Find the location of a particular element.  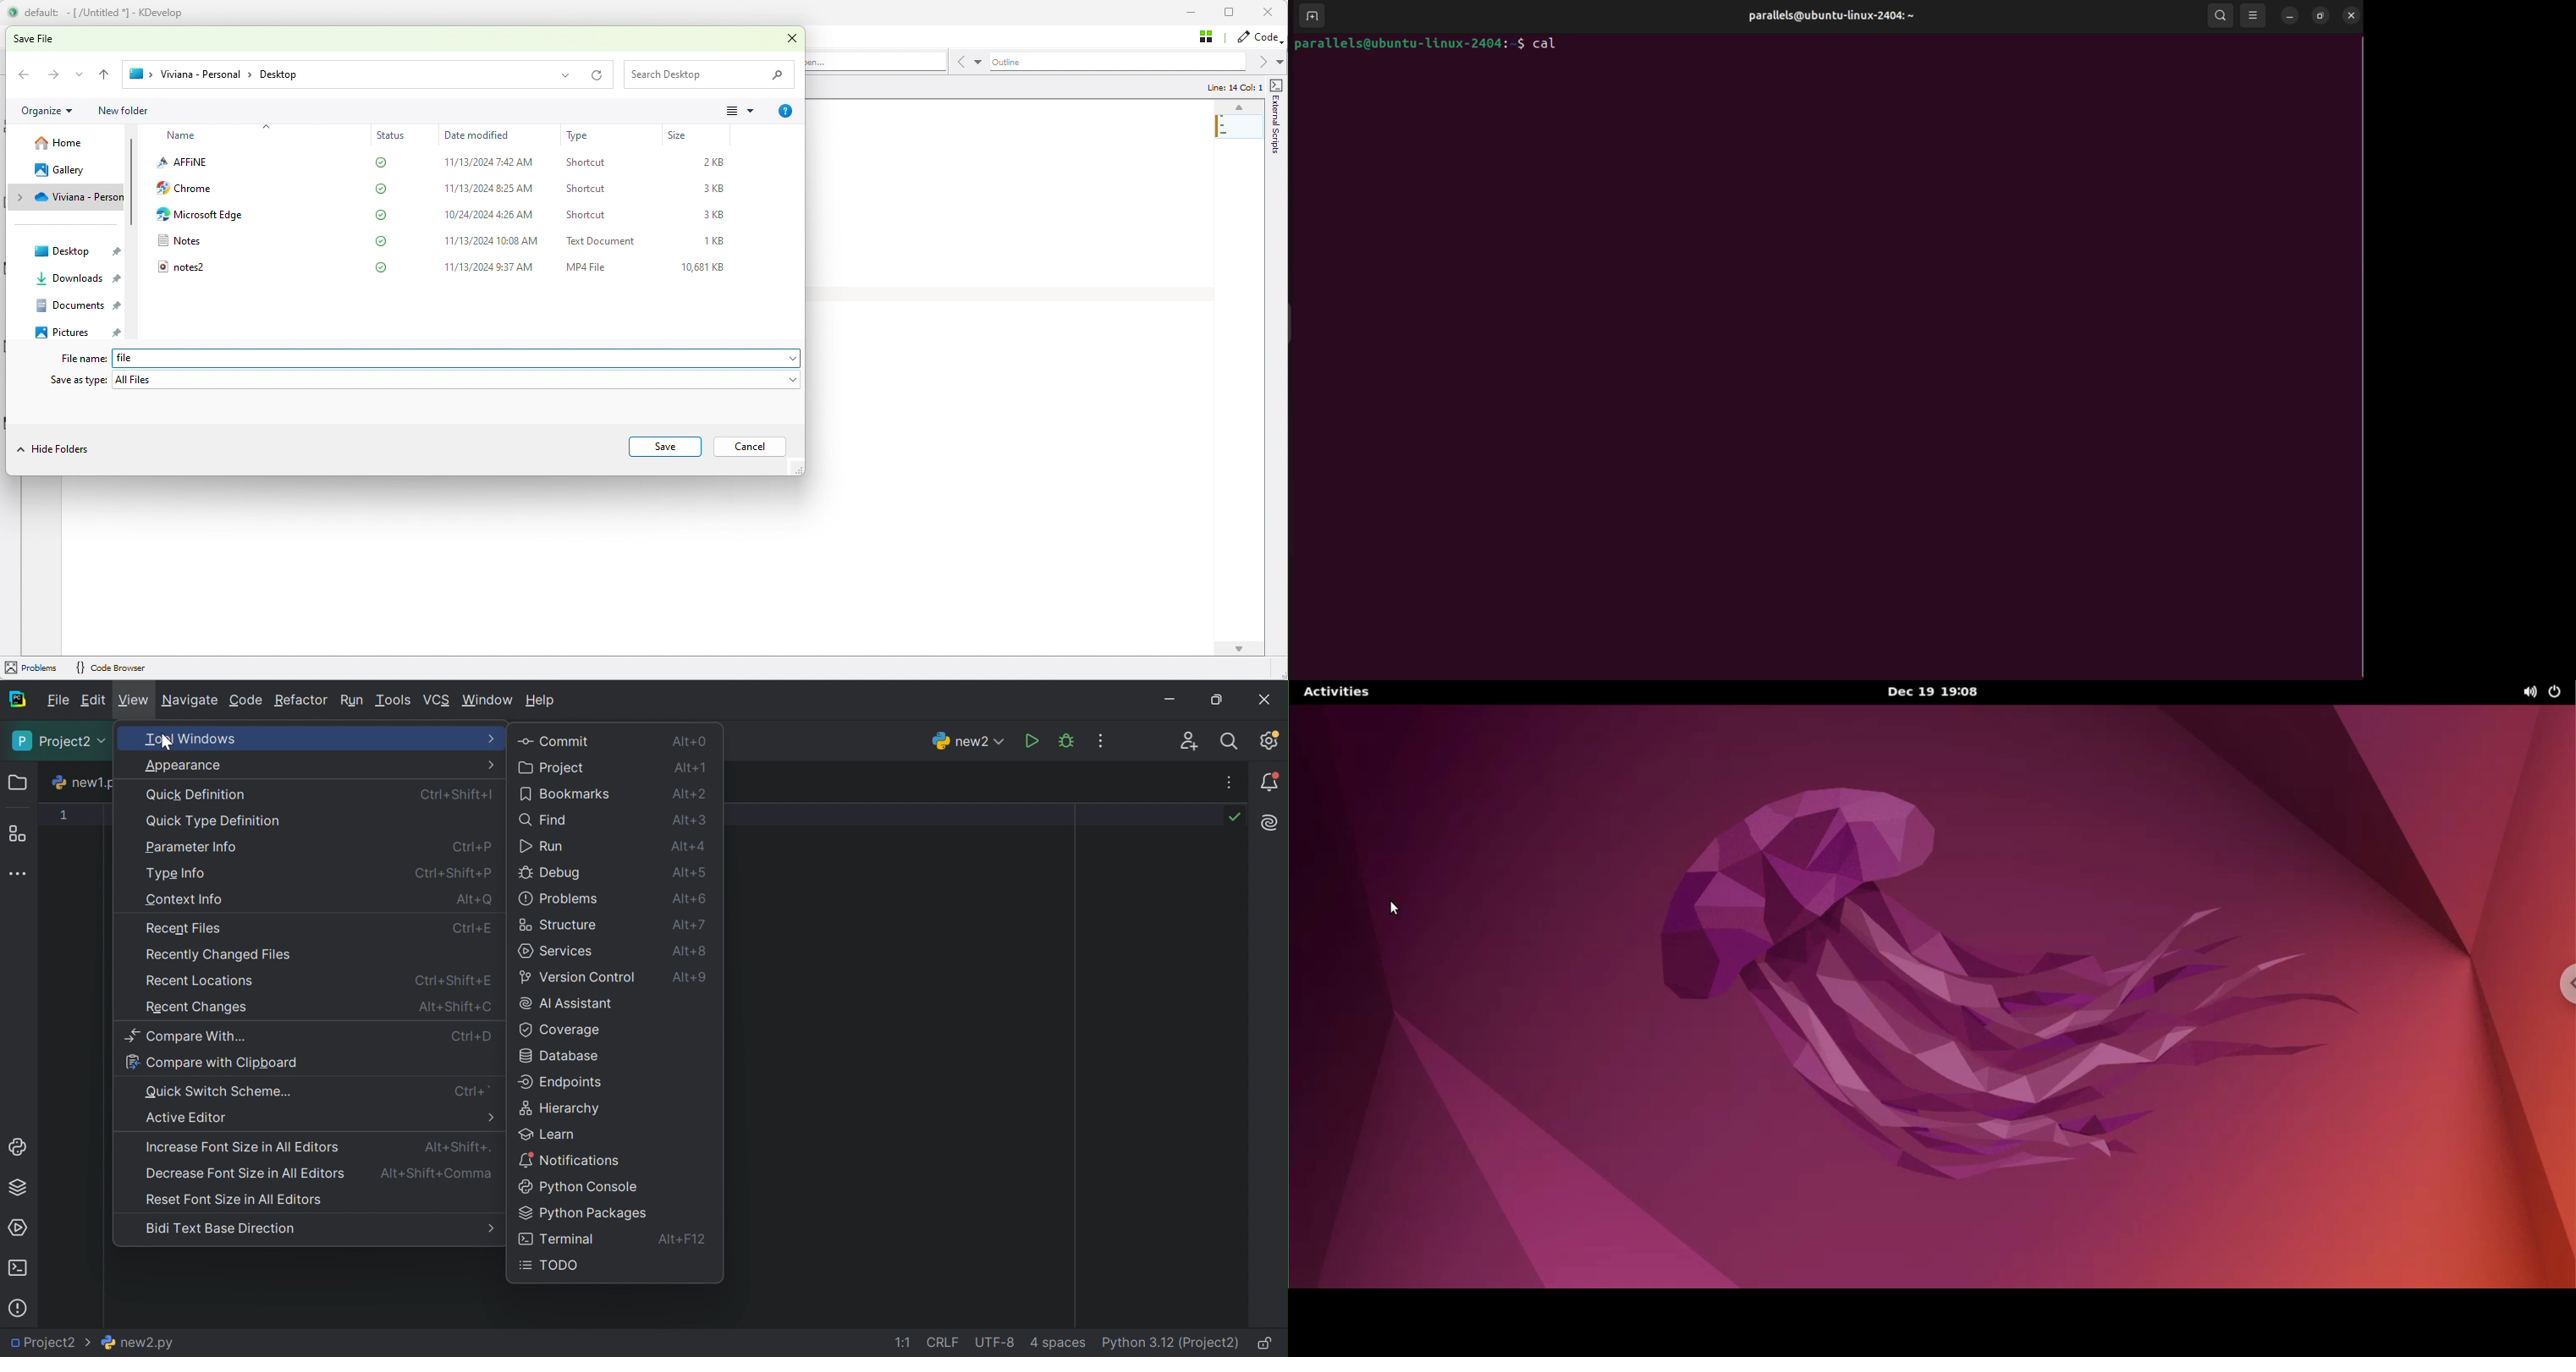

resize is located at coordinates (2319, 15).